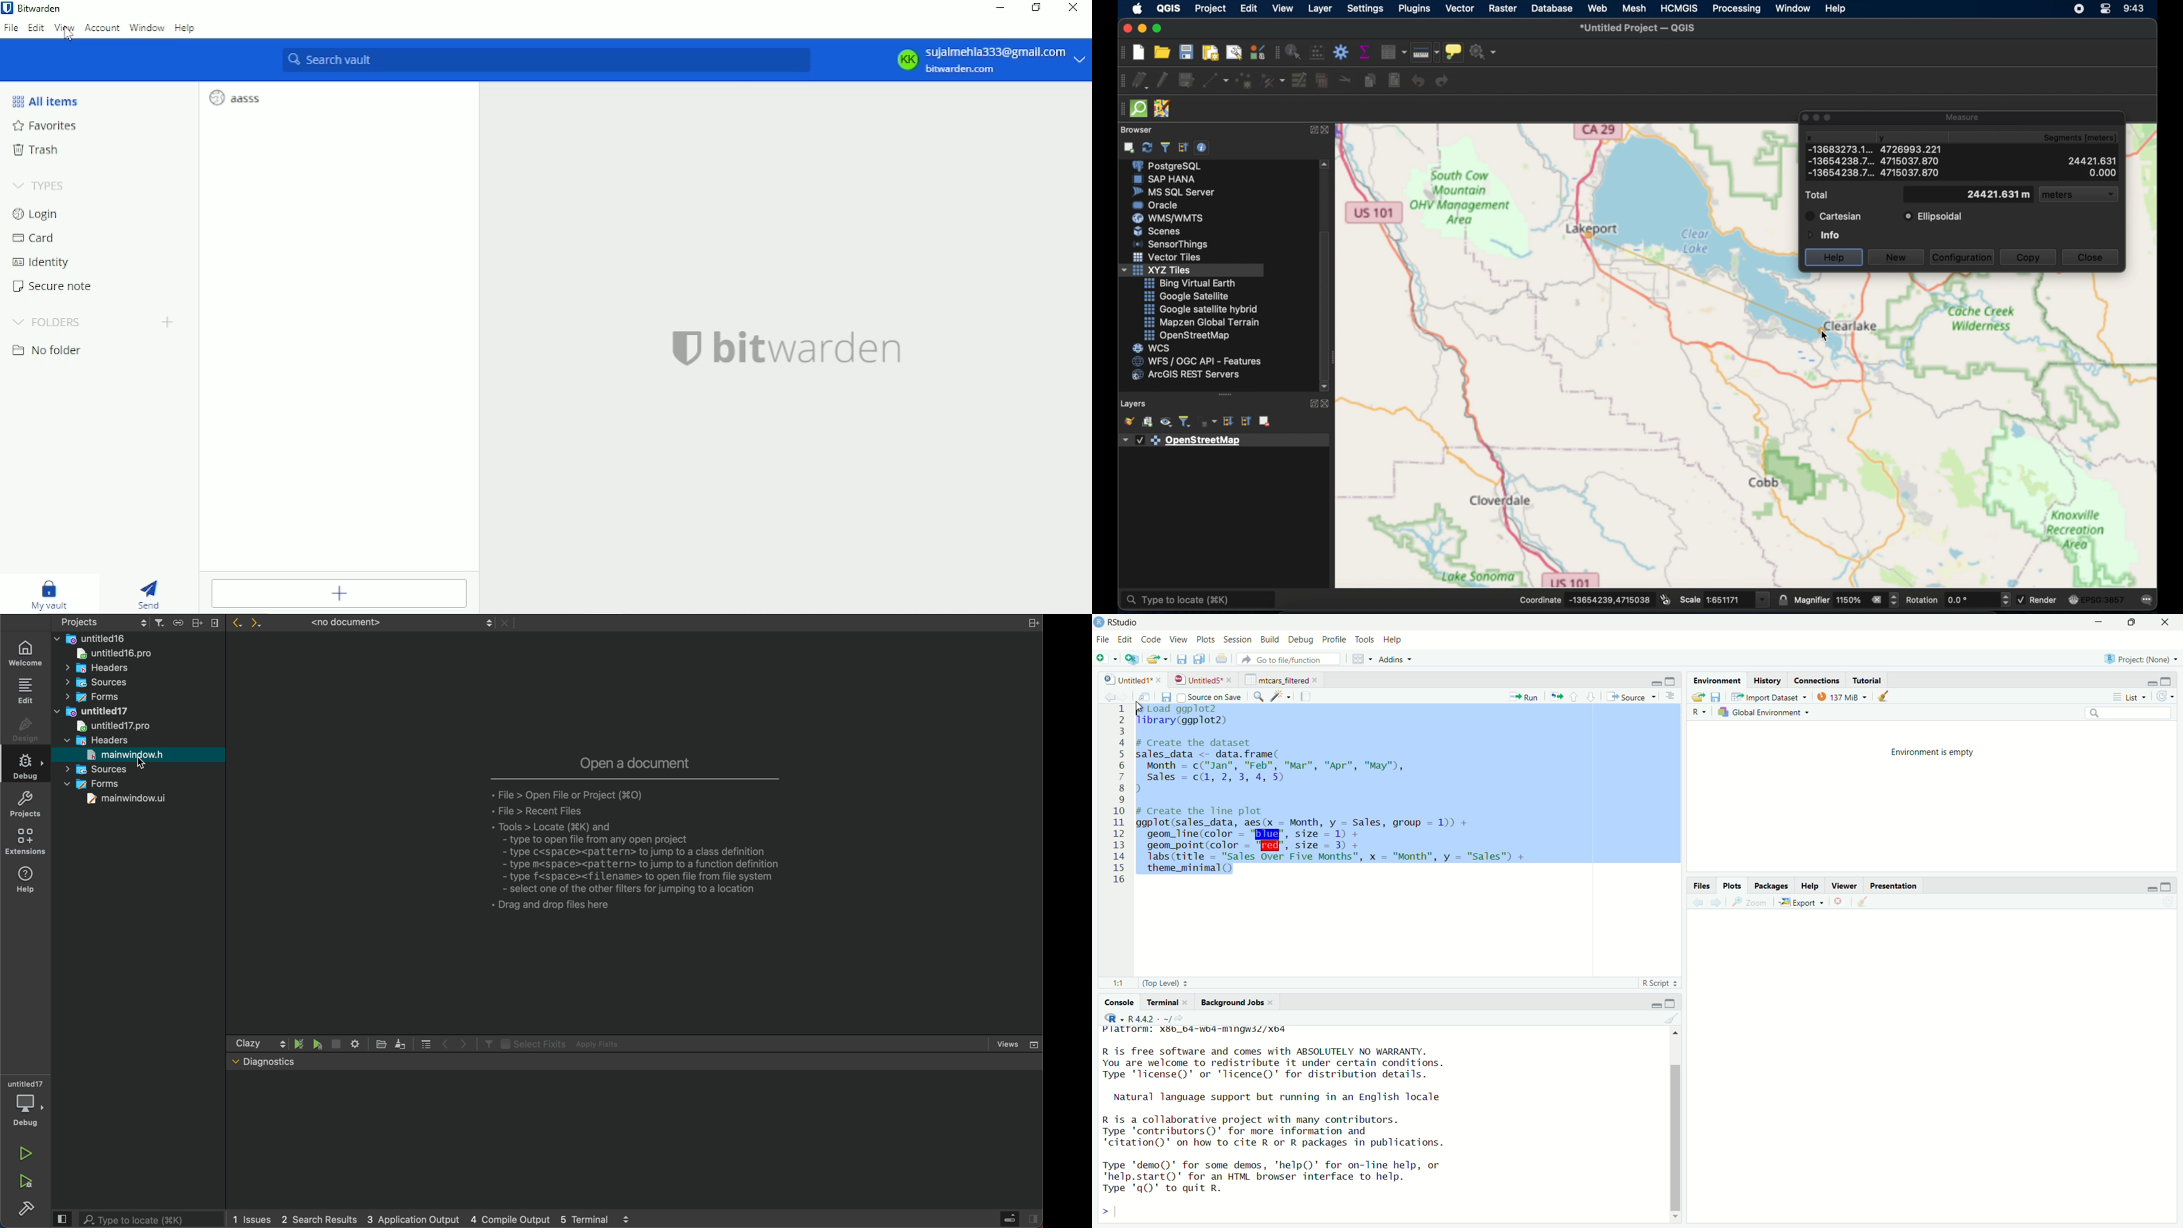  What do you see at coordinates (94, 710) in the screenshot?
I see `untitled17` at bounding box center [94, 710].